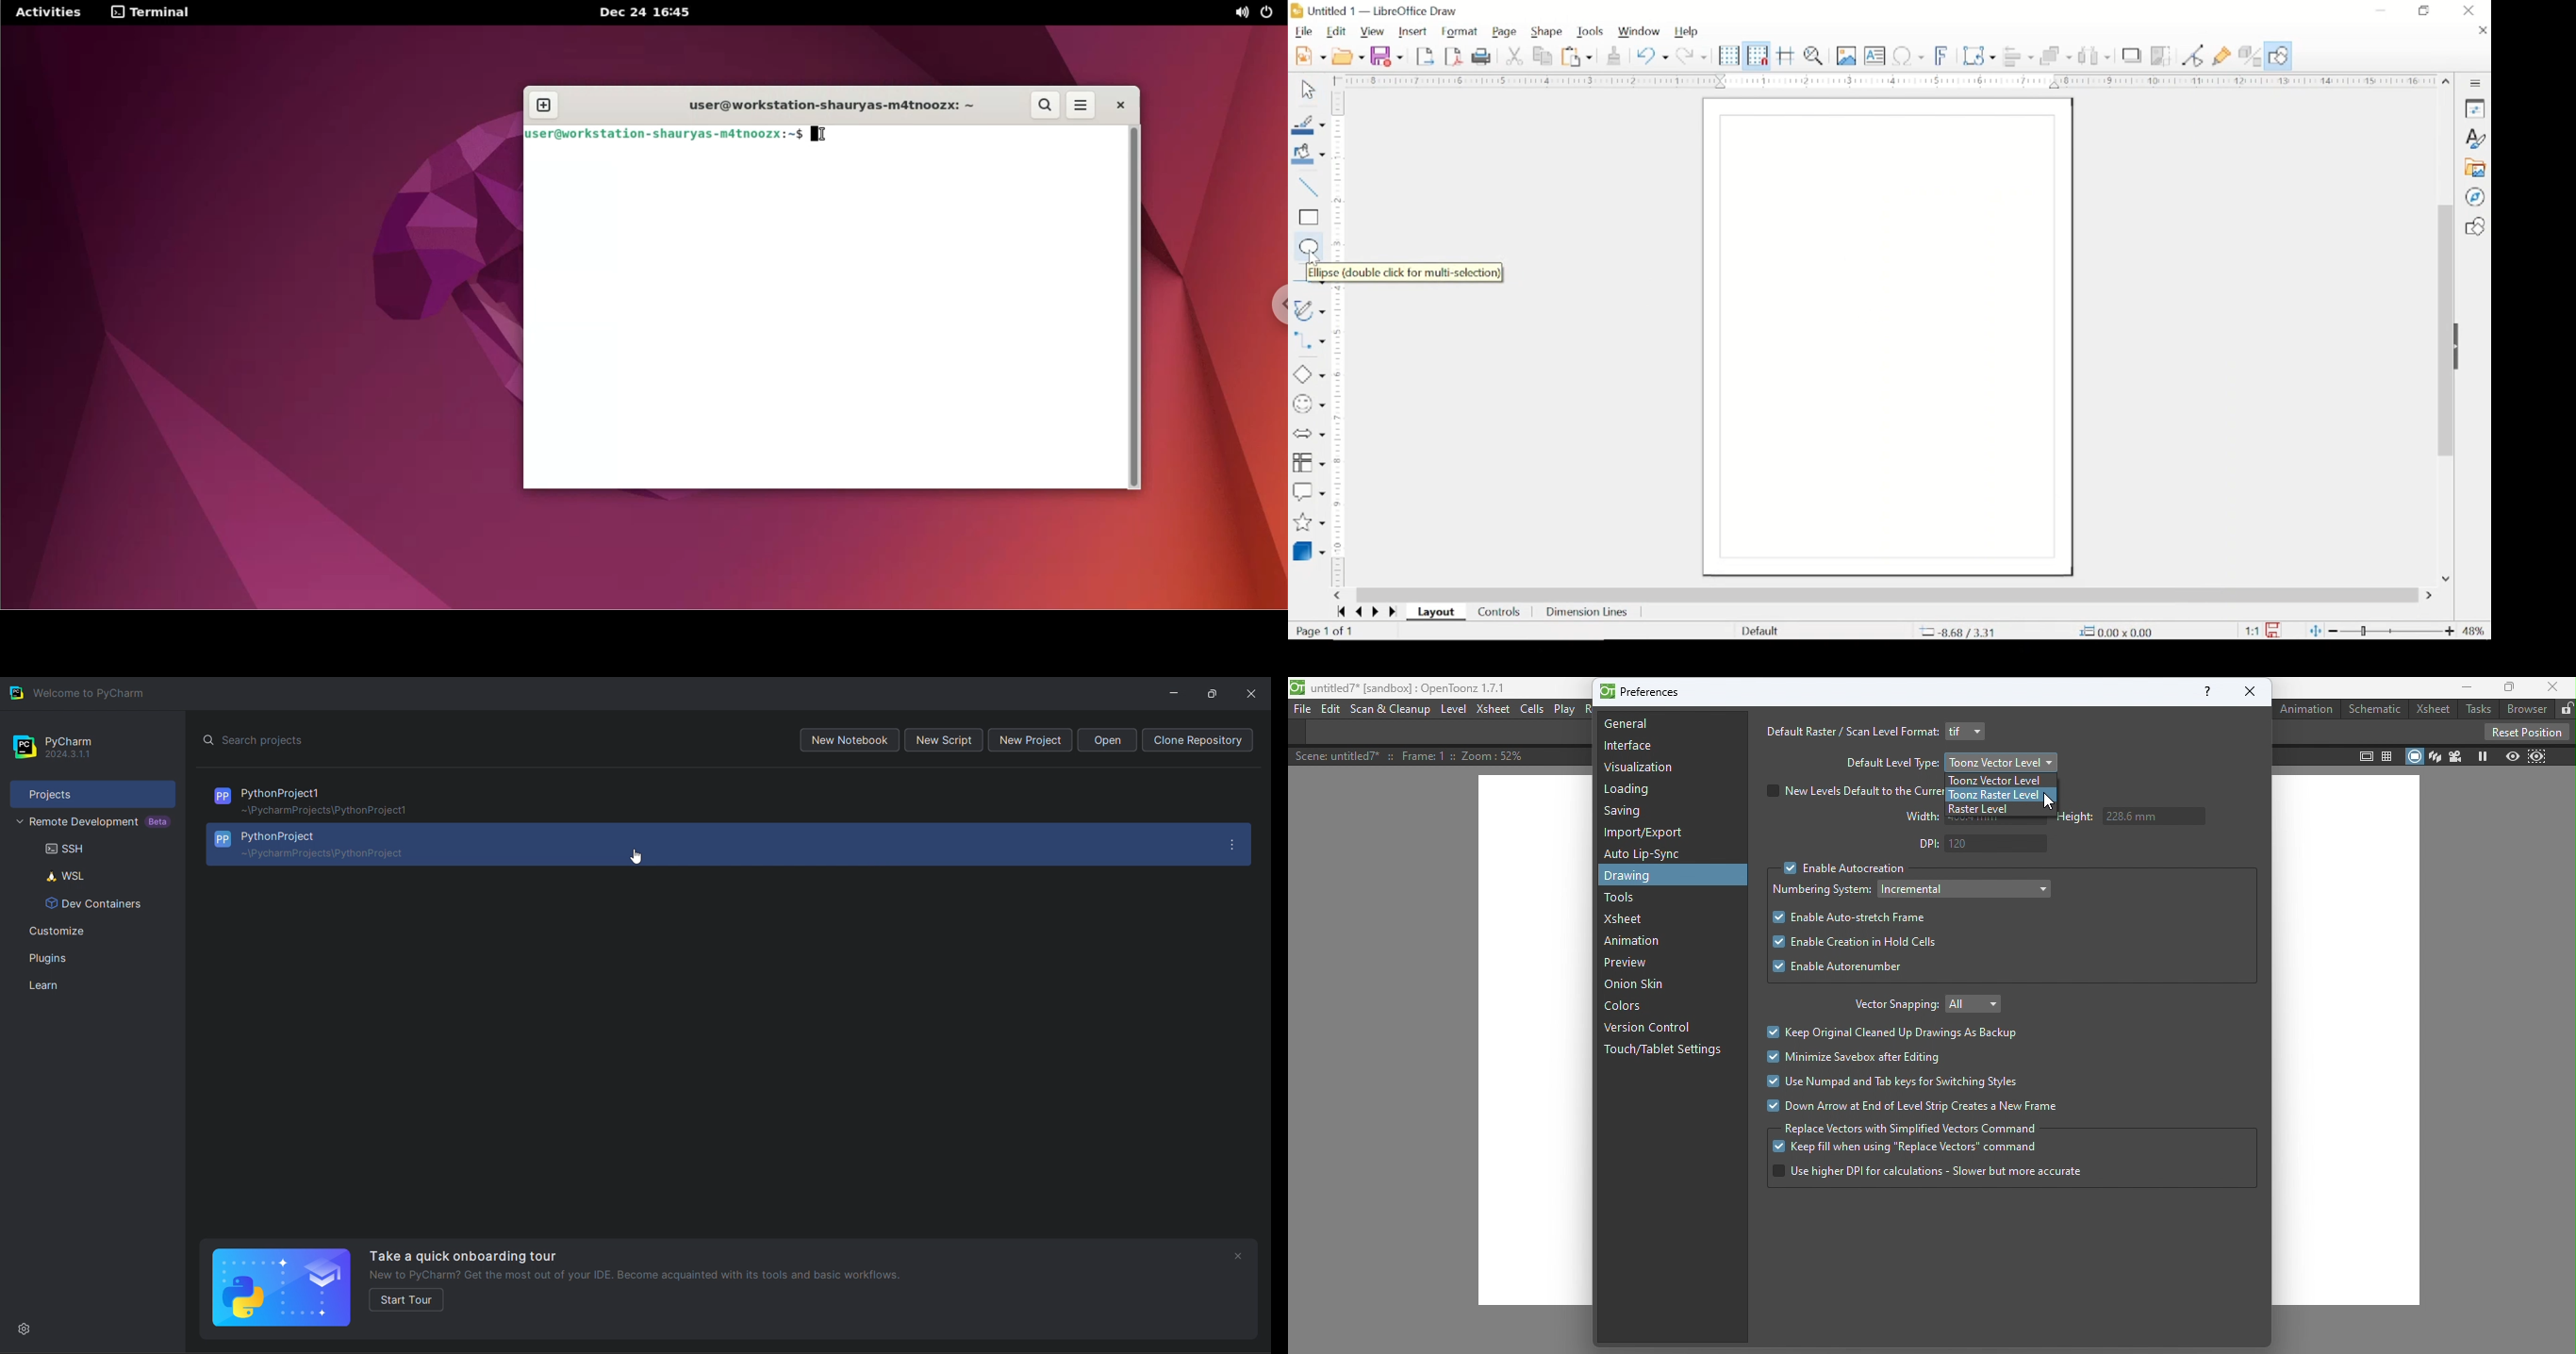  I want to click on snap to grid, so click(1756, 55).